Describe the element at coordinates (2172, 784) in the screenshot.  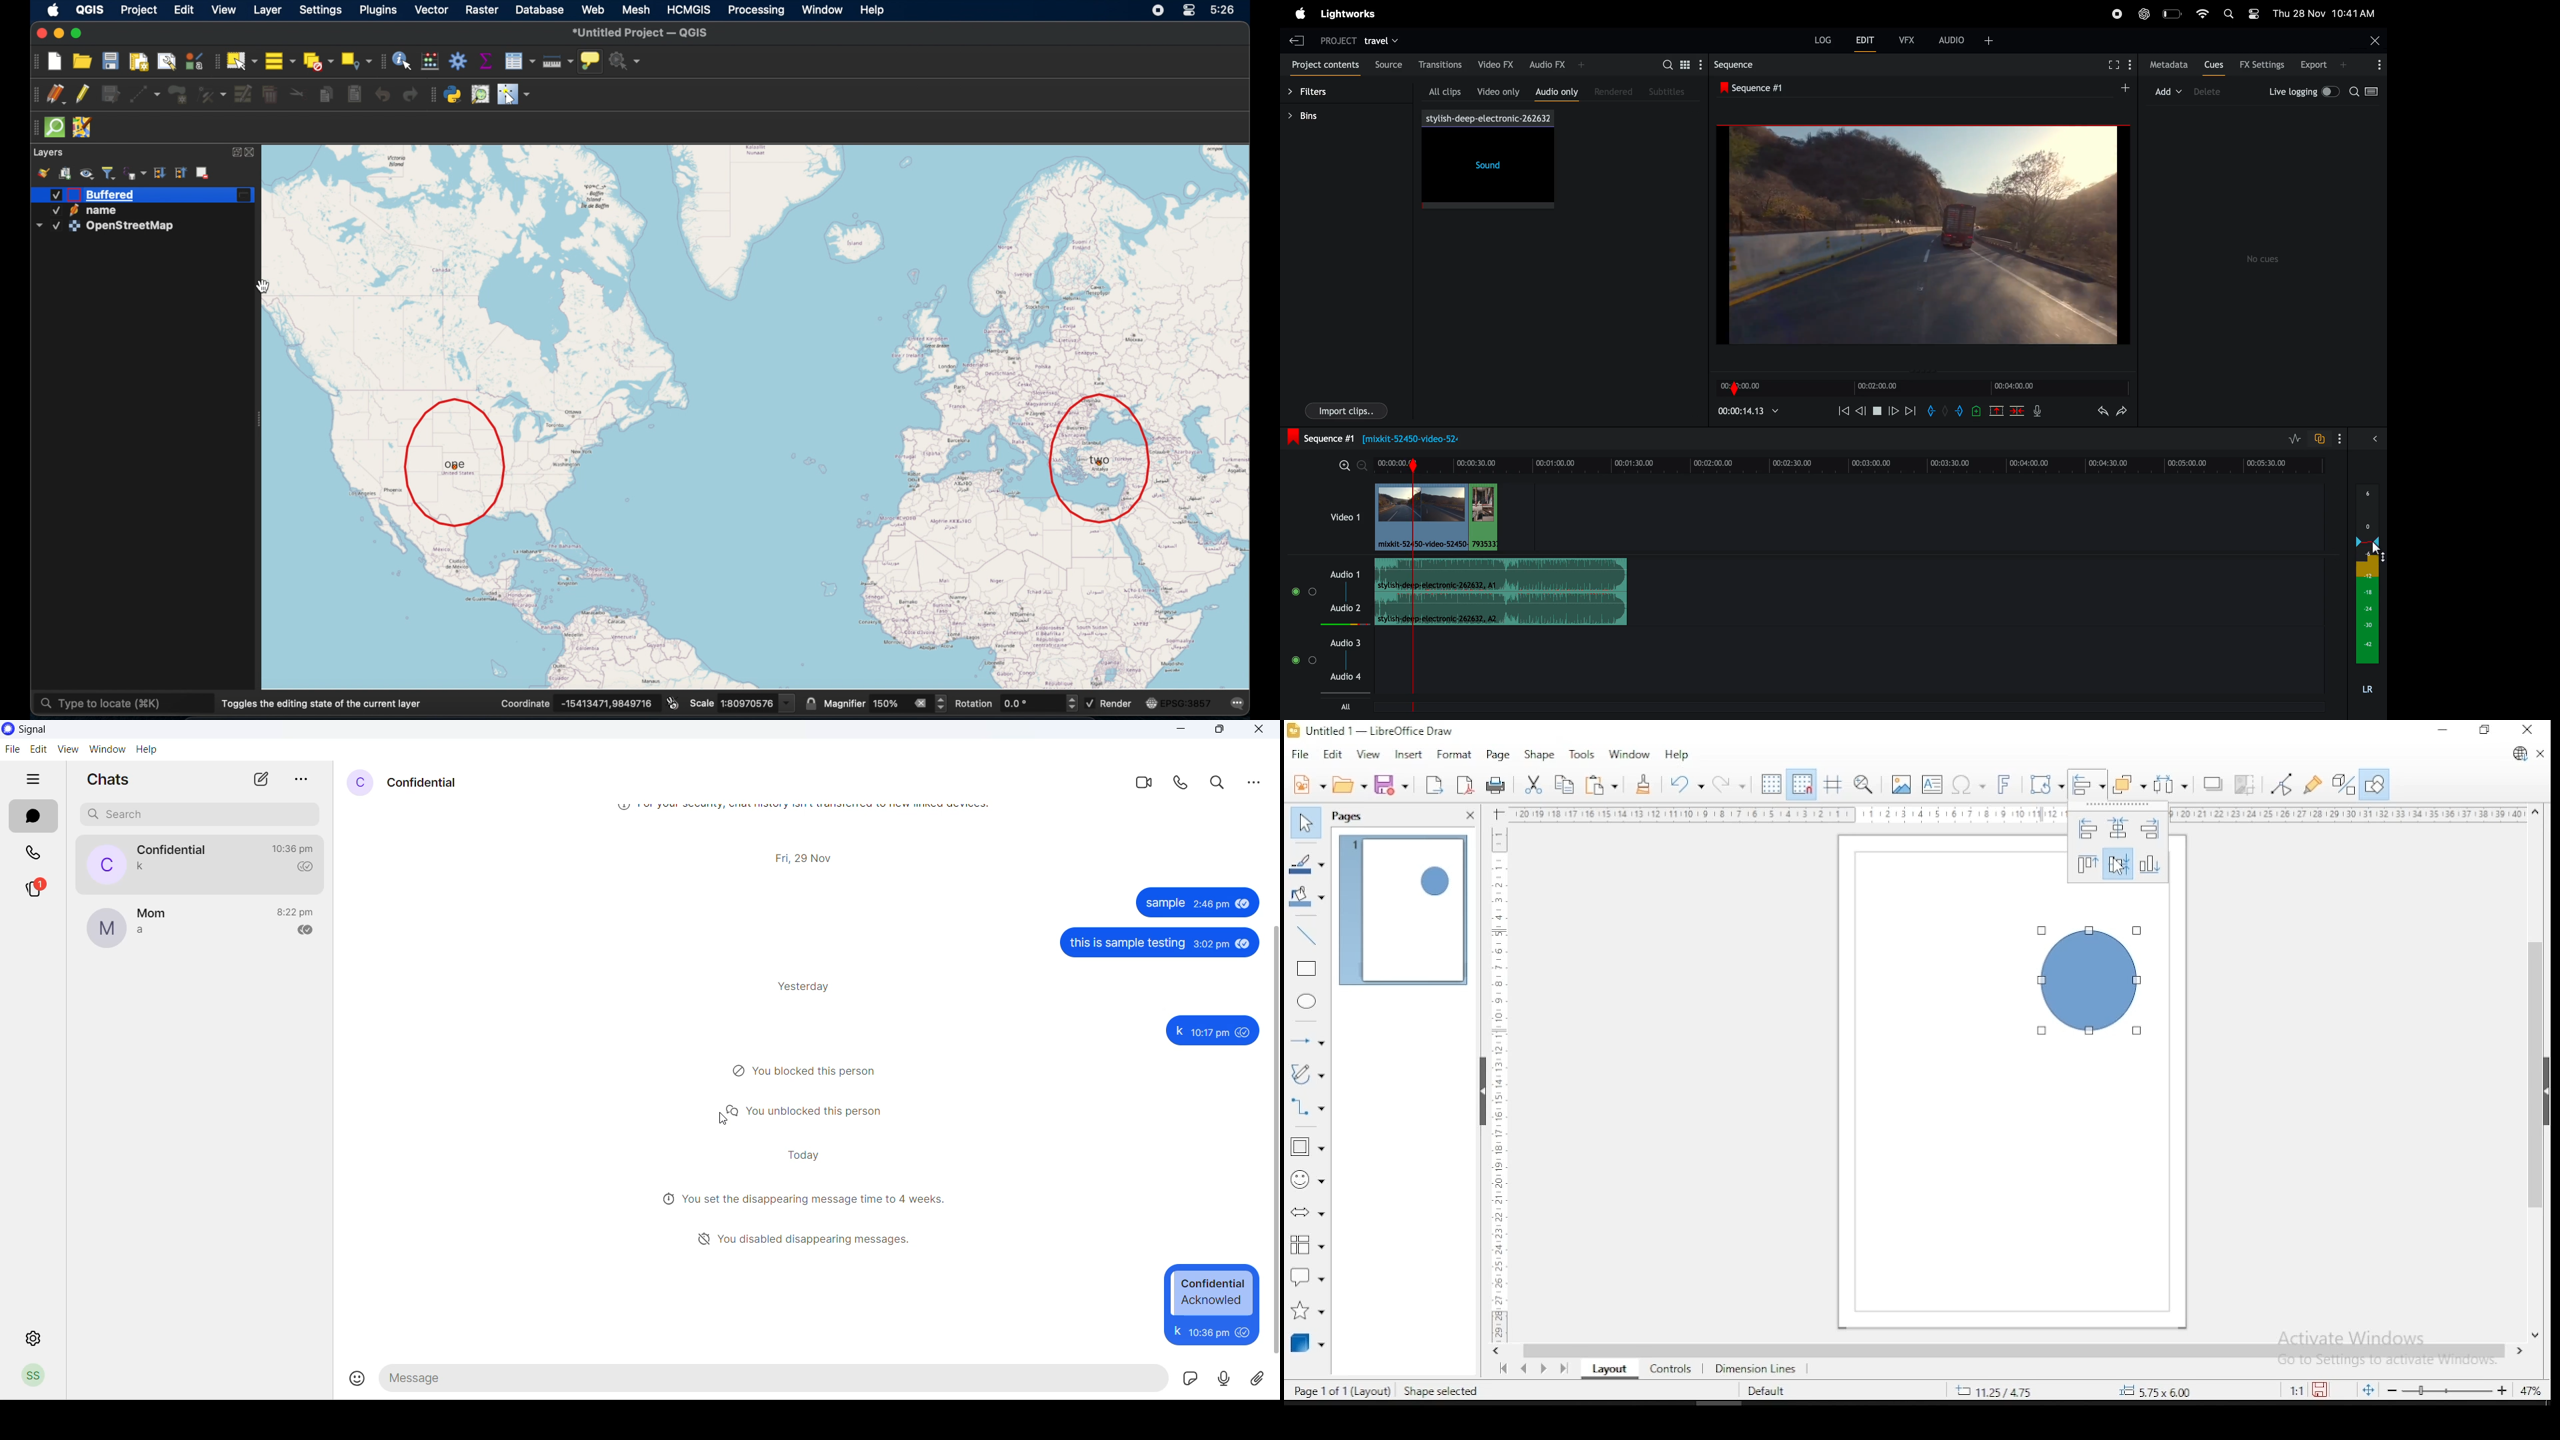
I see `select at leat three items to distribute` at that location.